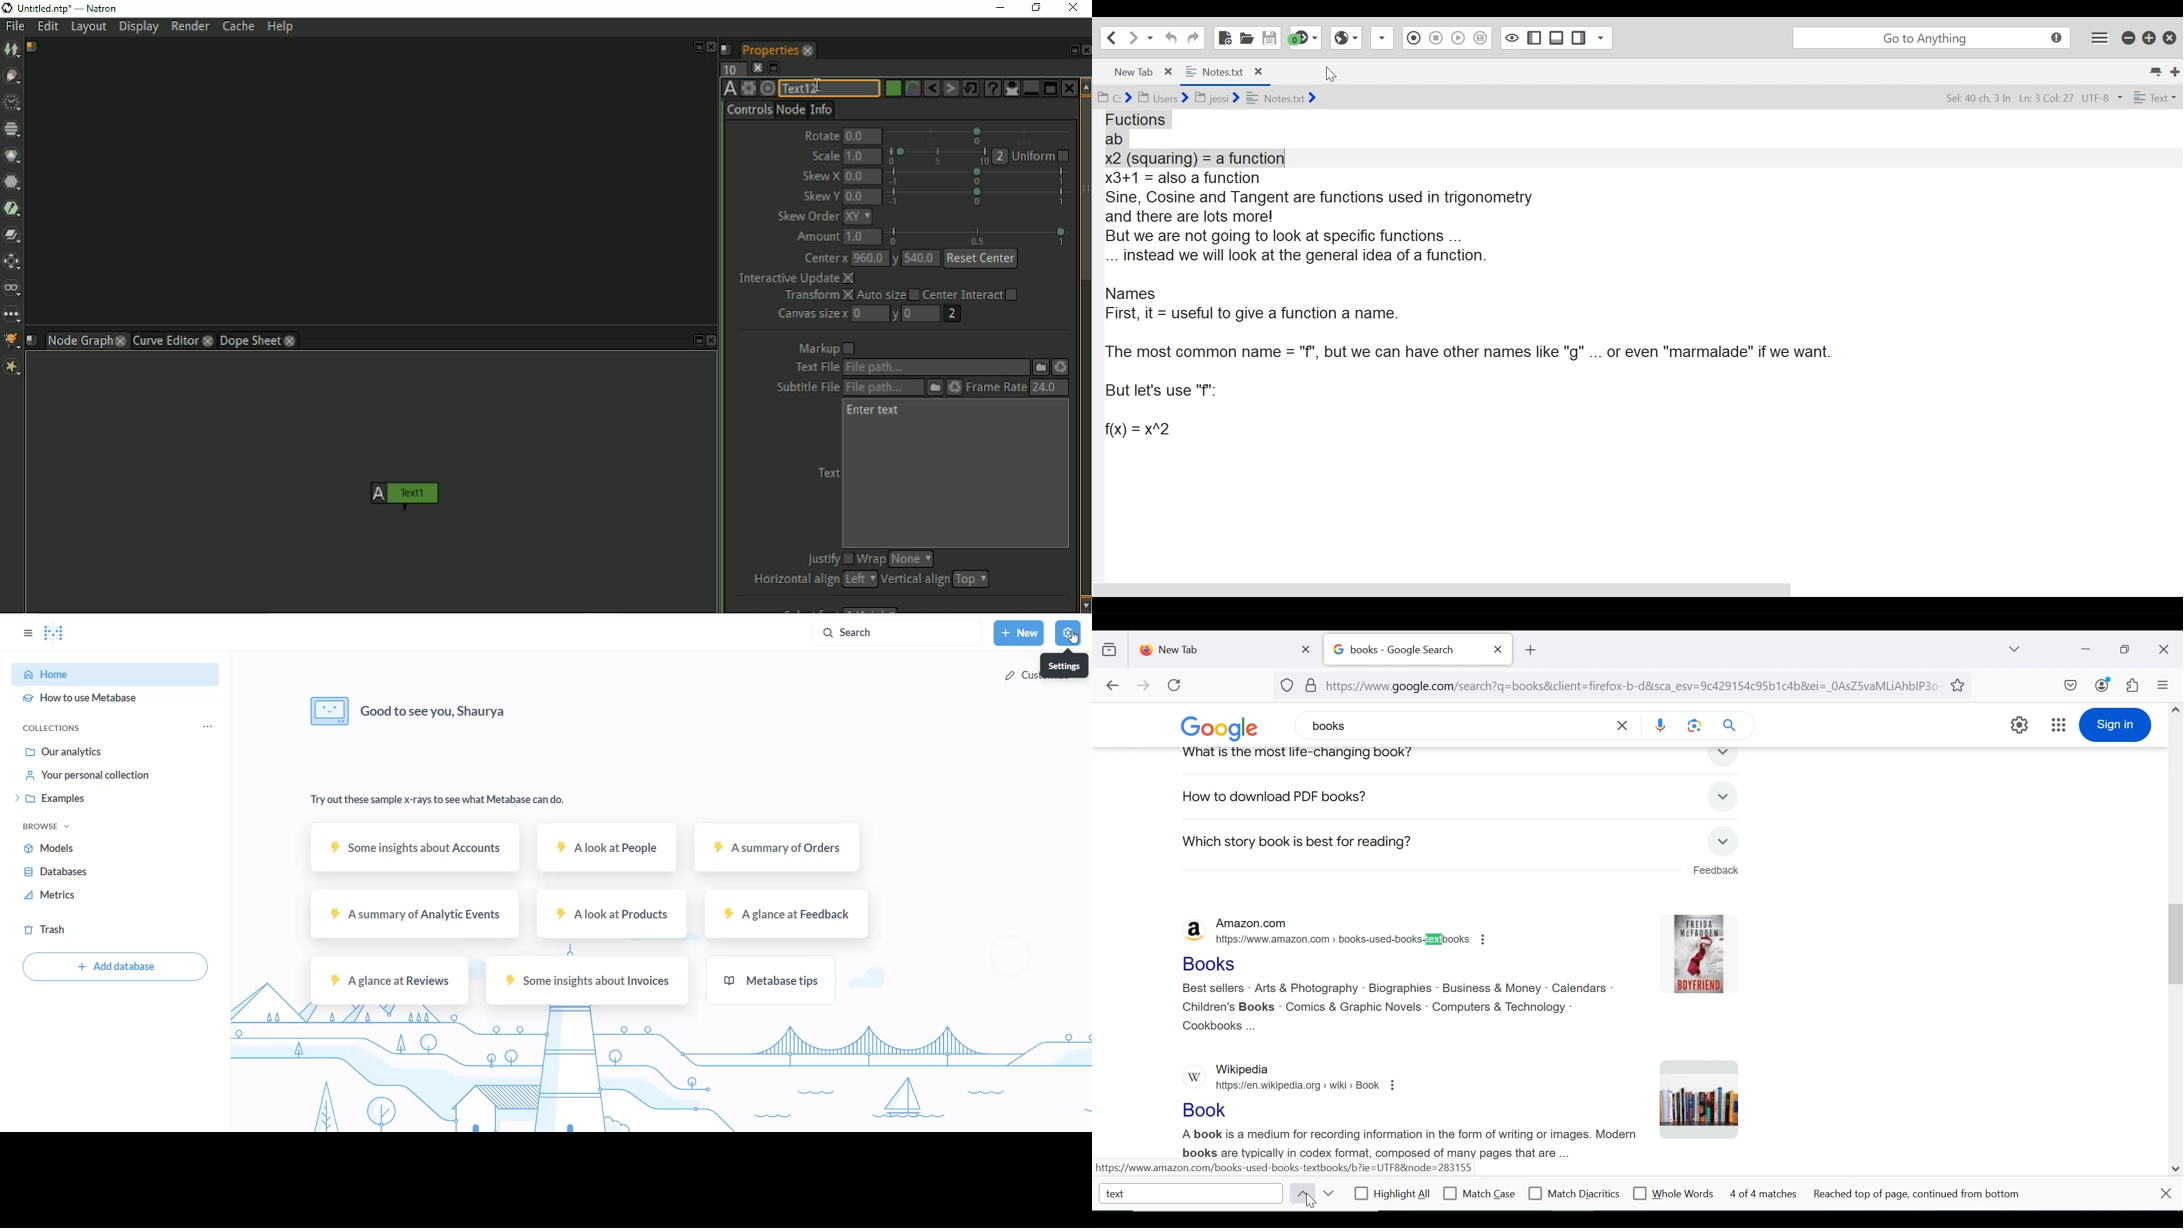  What do you see at coordinates (2070, 686) in the screenshot?
I see `save to pocket` at bounding box center [2070, 686].